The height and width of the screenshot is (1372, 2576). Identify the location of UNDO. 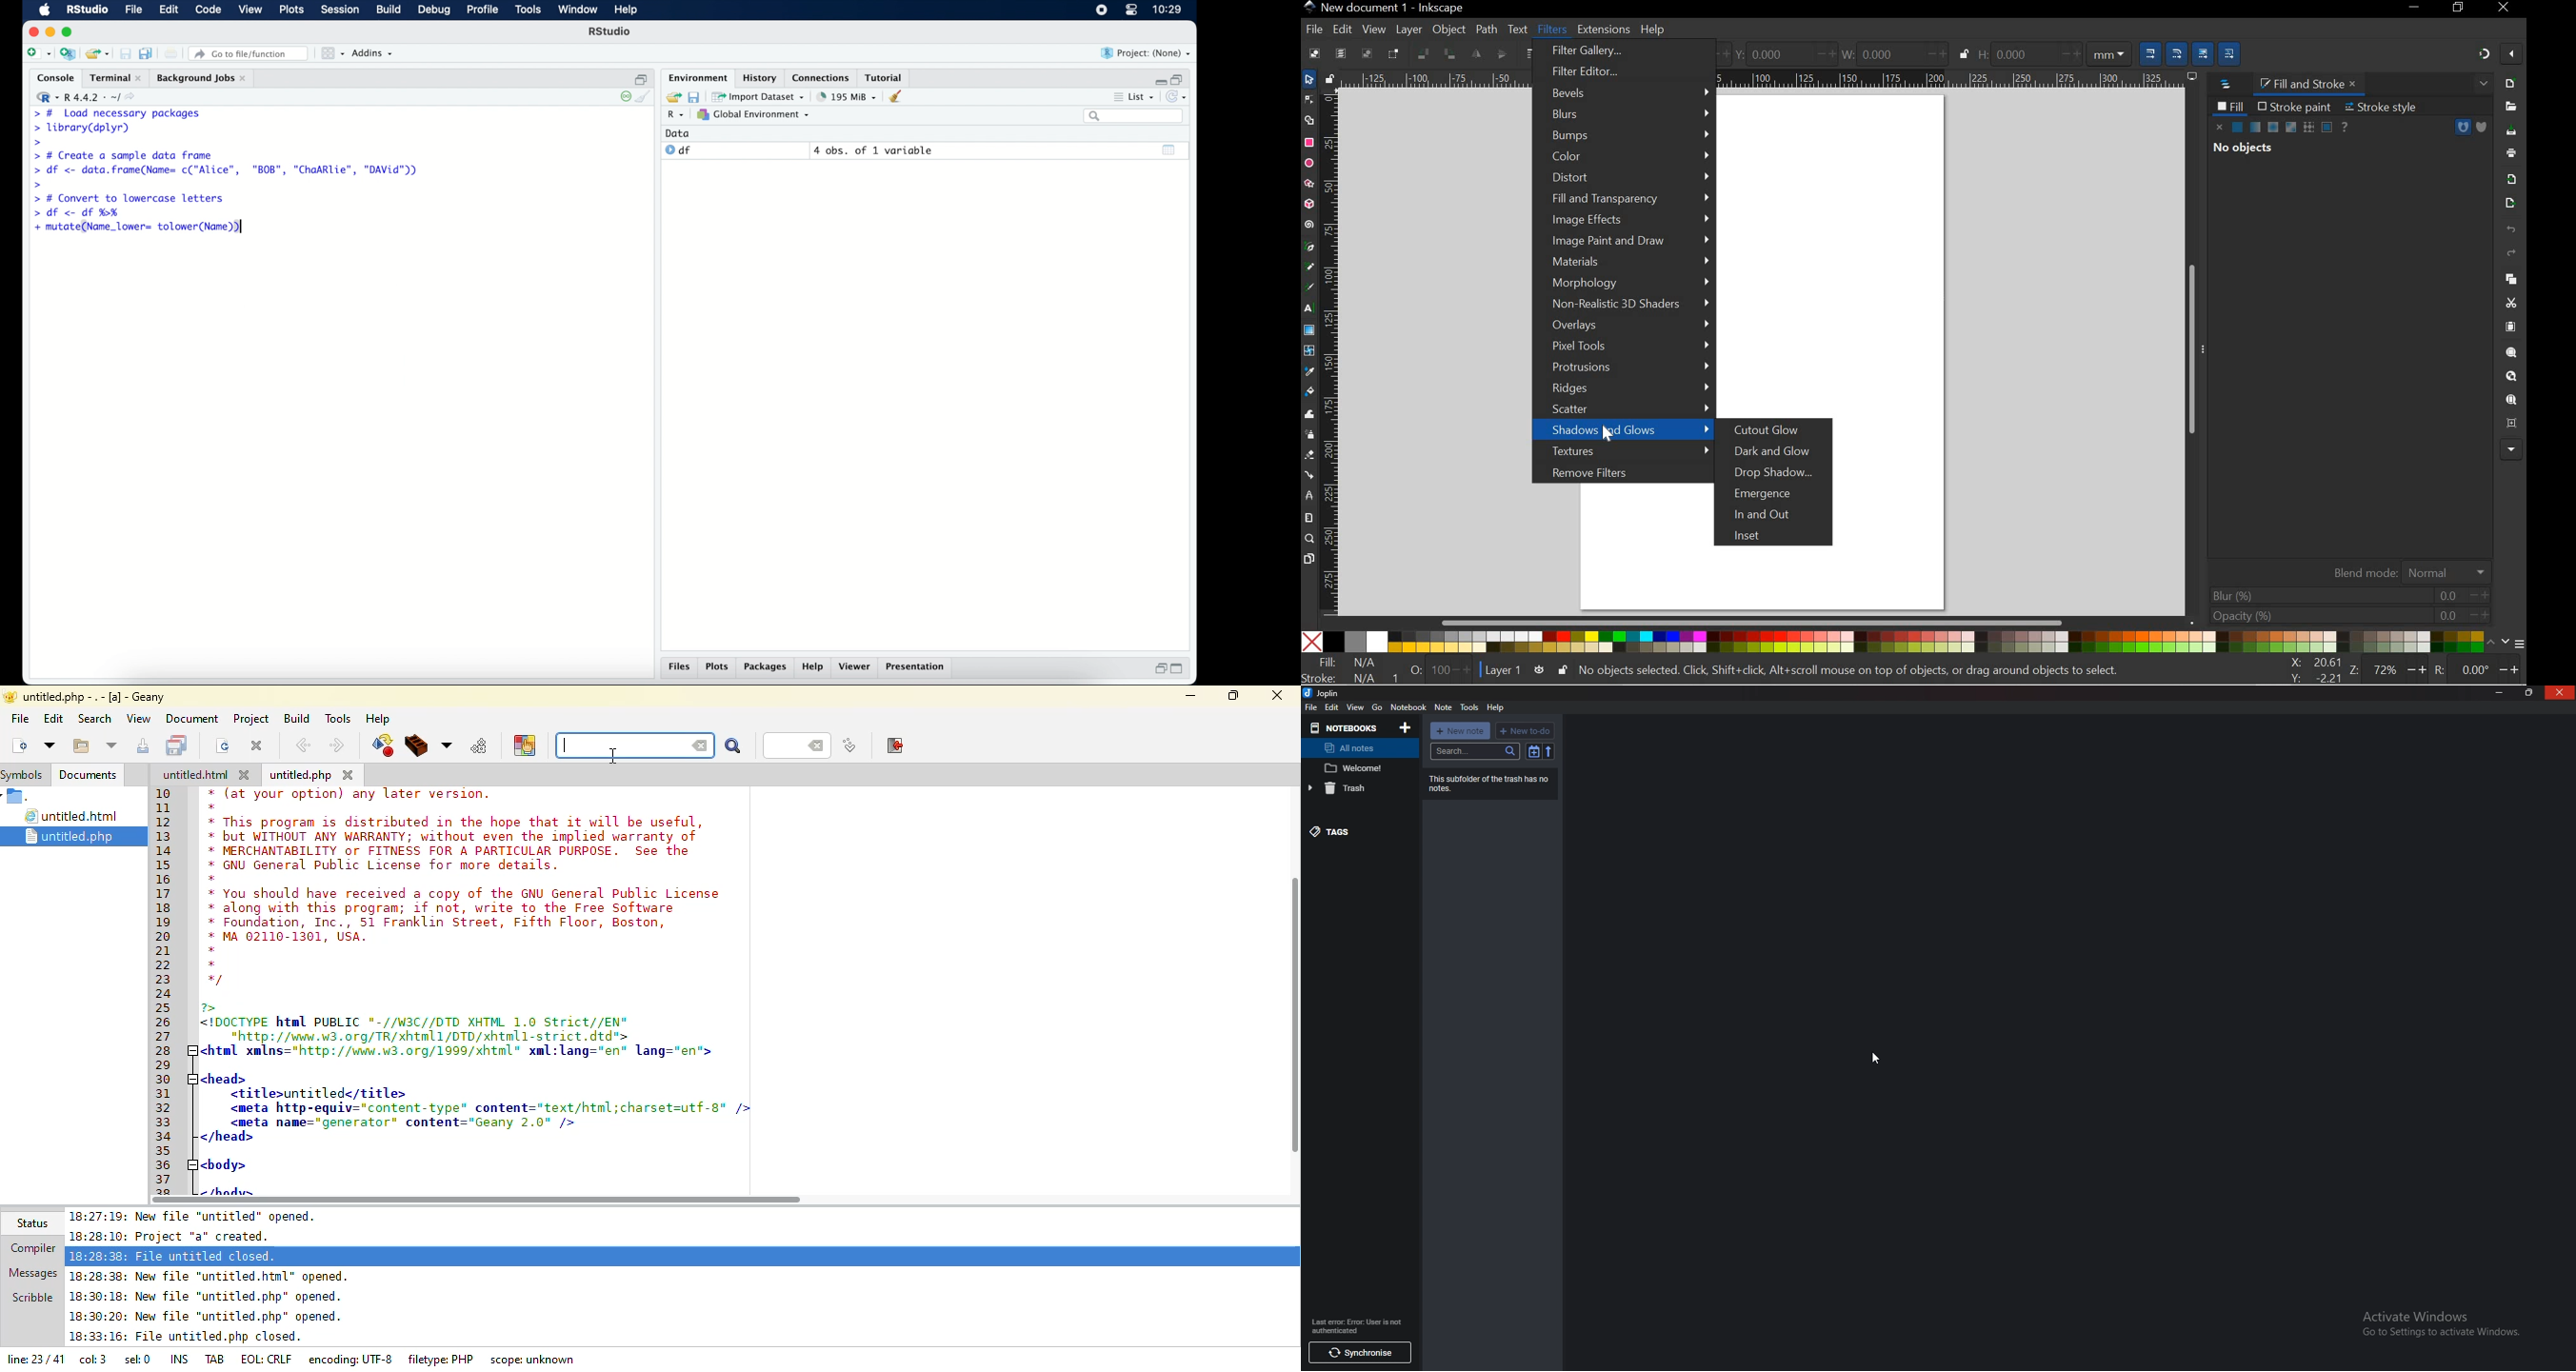
(2510, 230).